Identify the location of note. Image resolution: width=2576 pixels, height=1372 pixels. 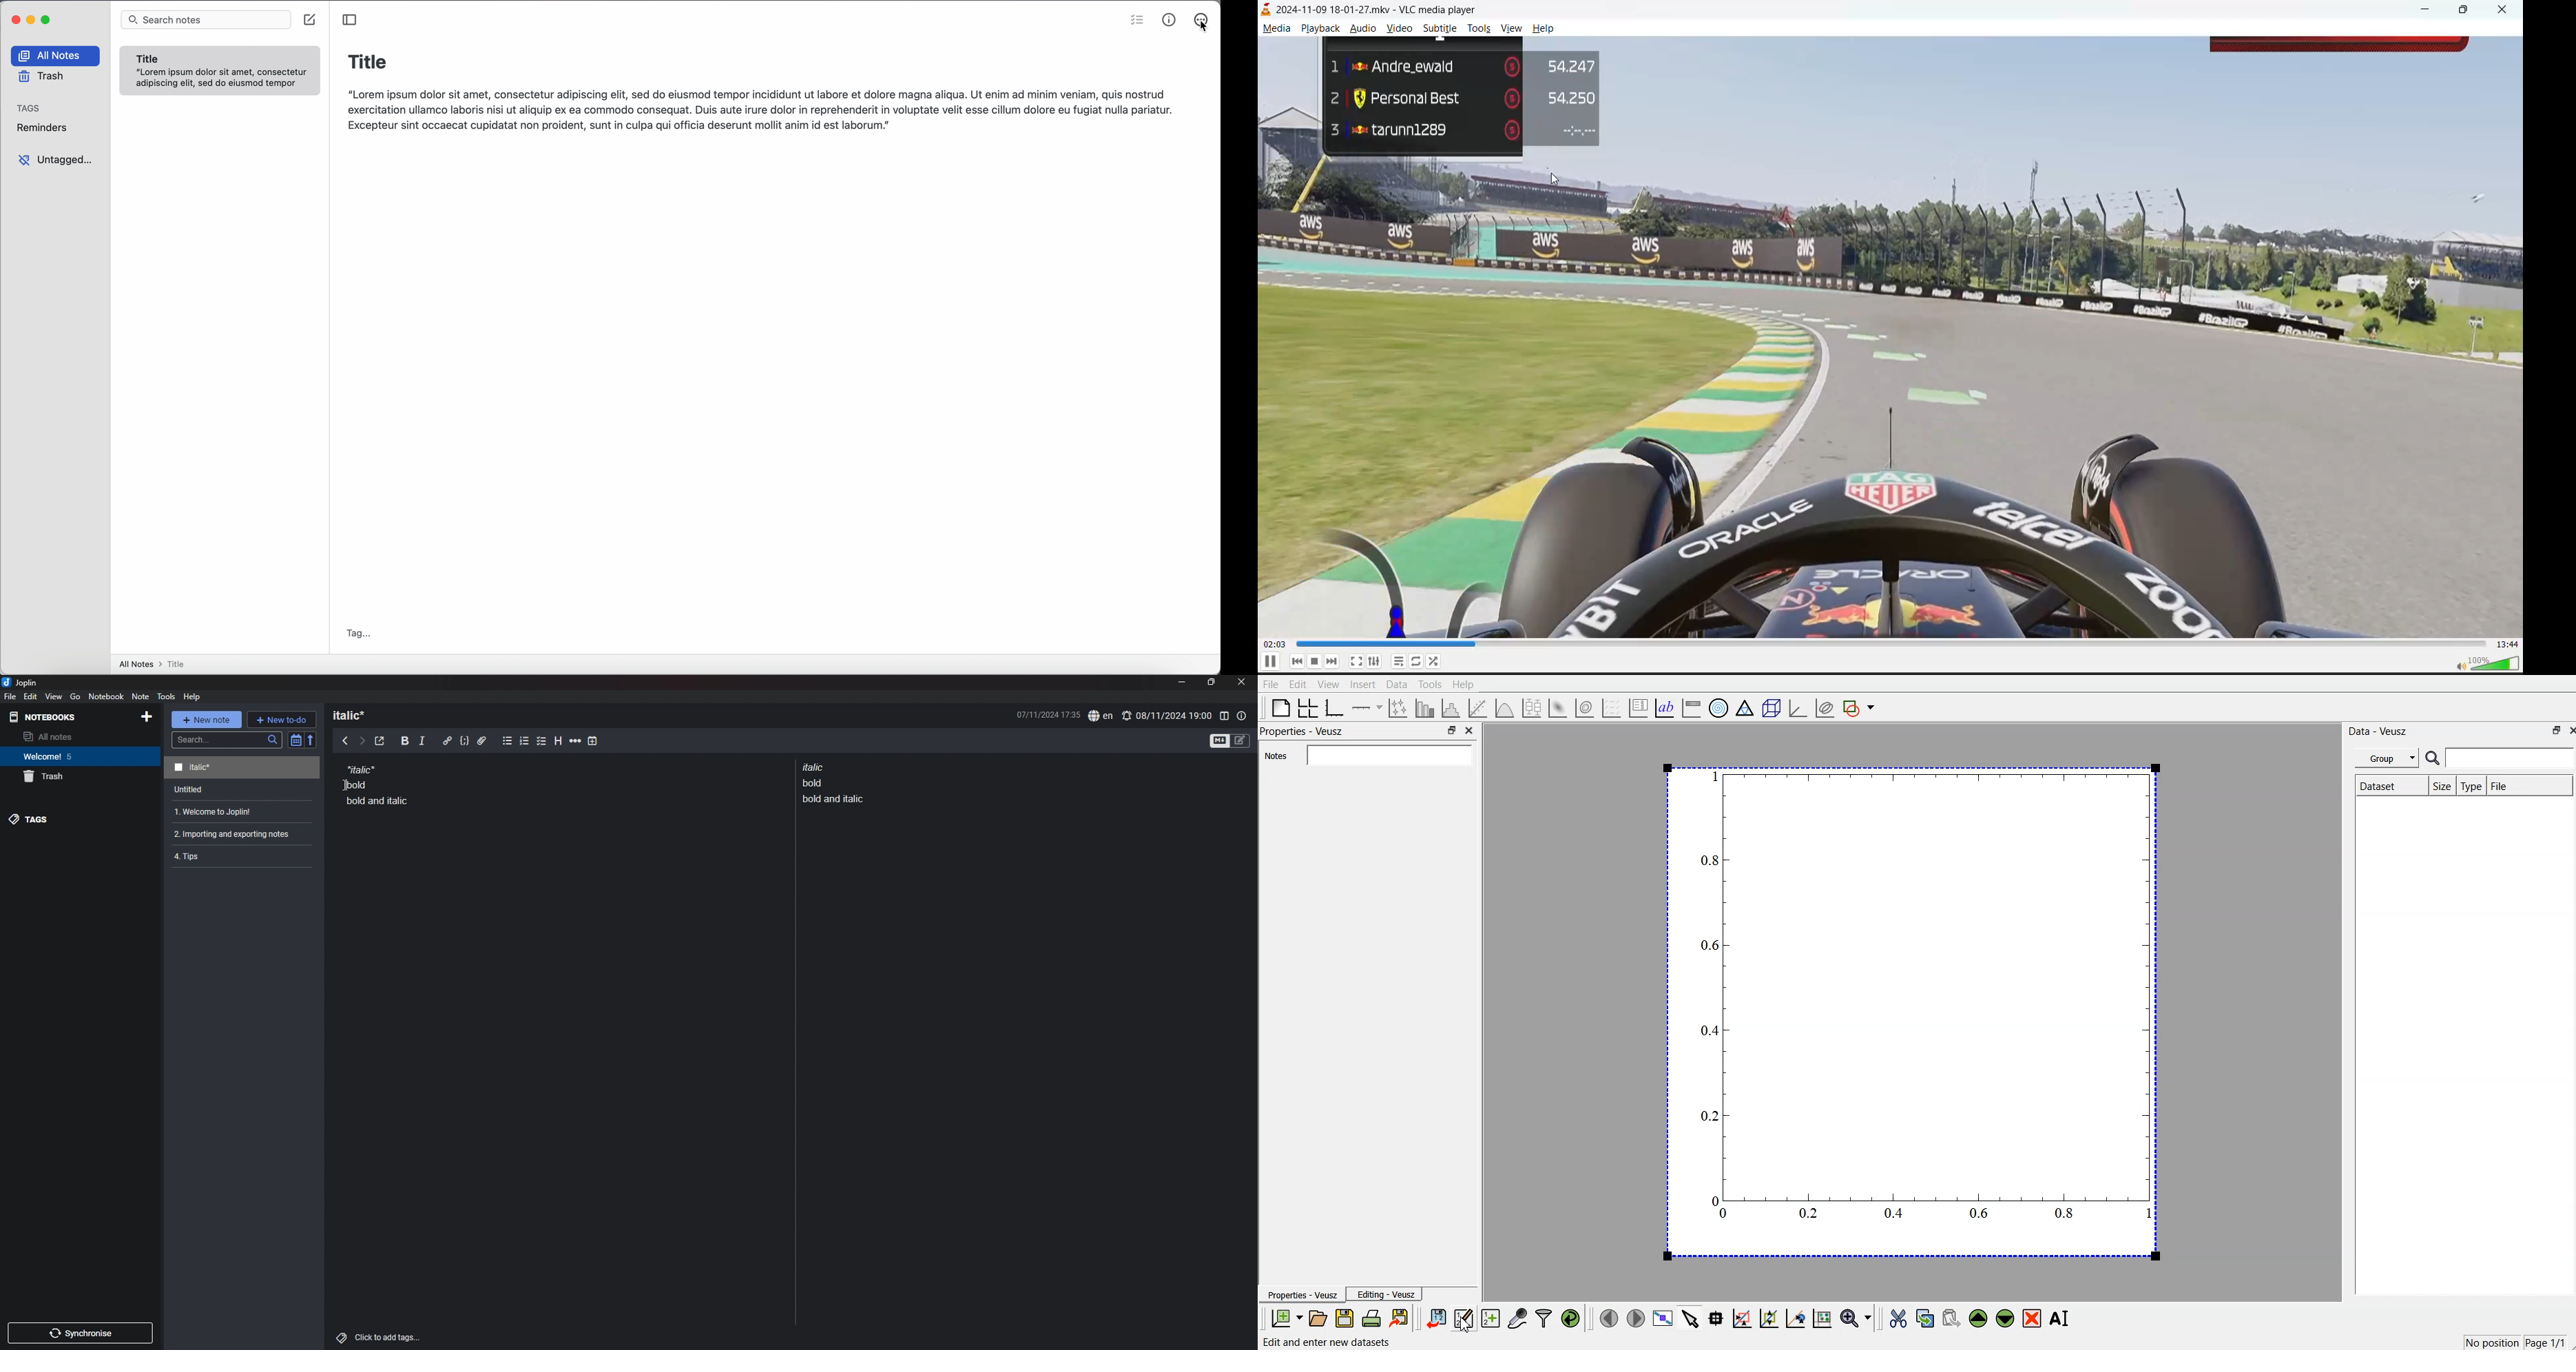
(242, 768).